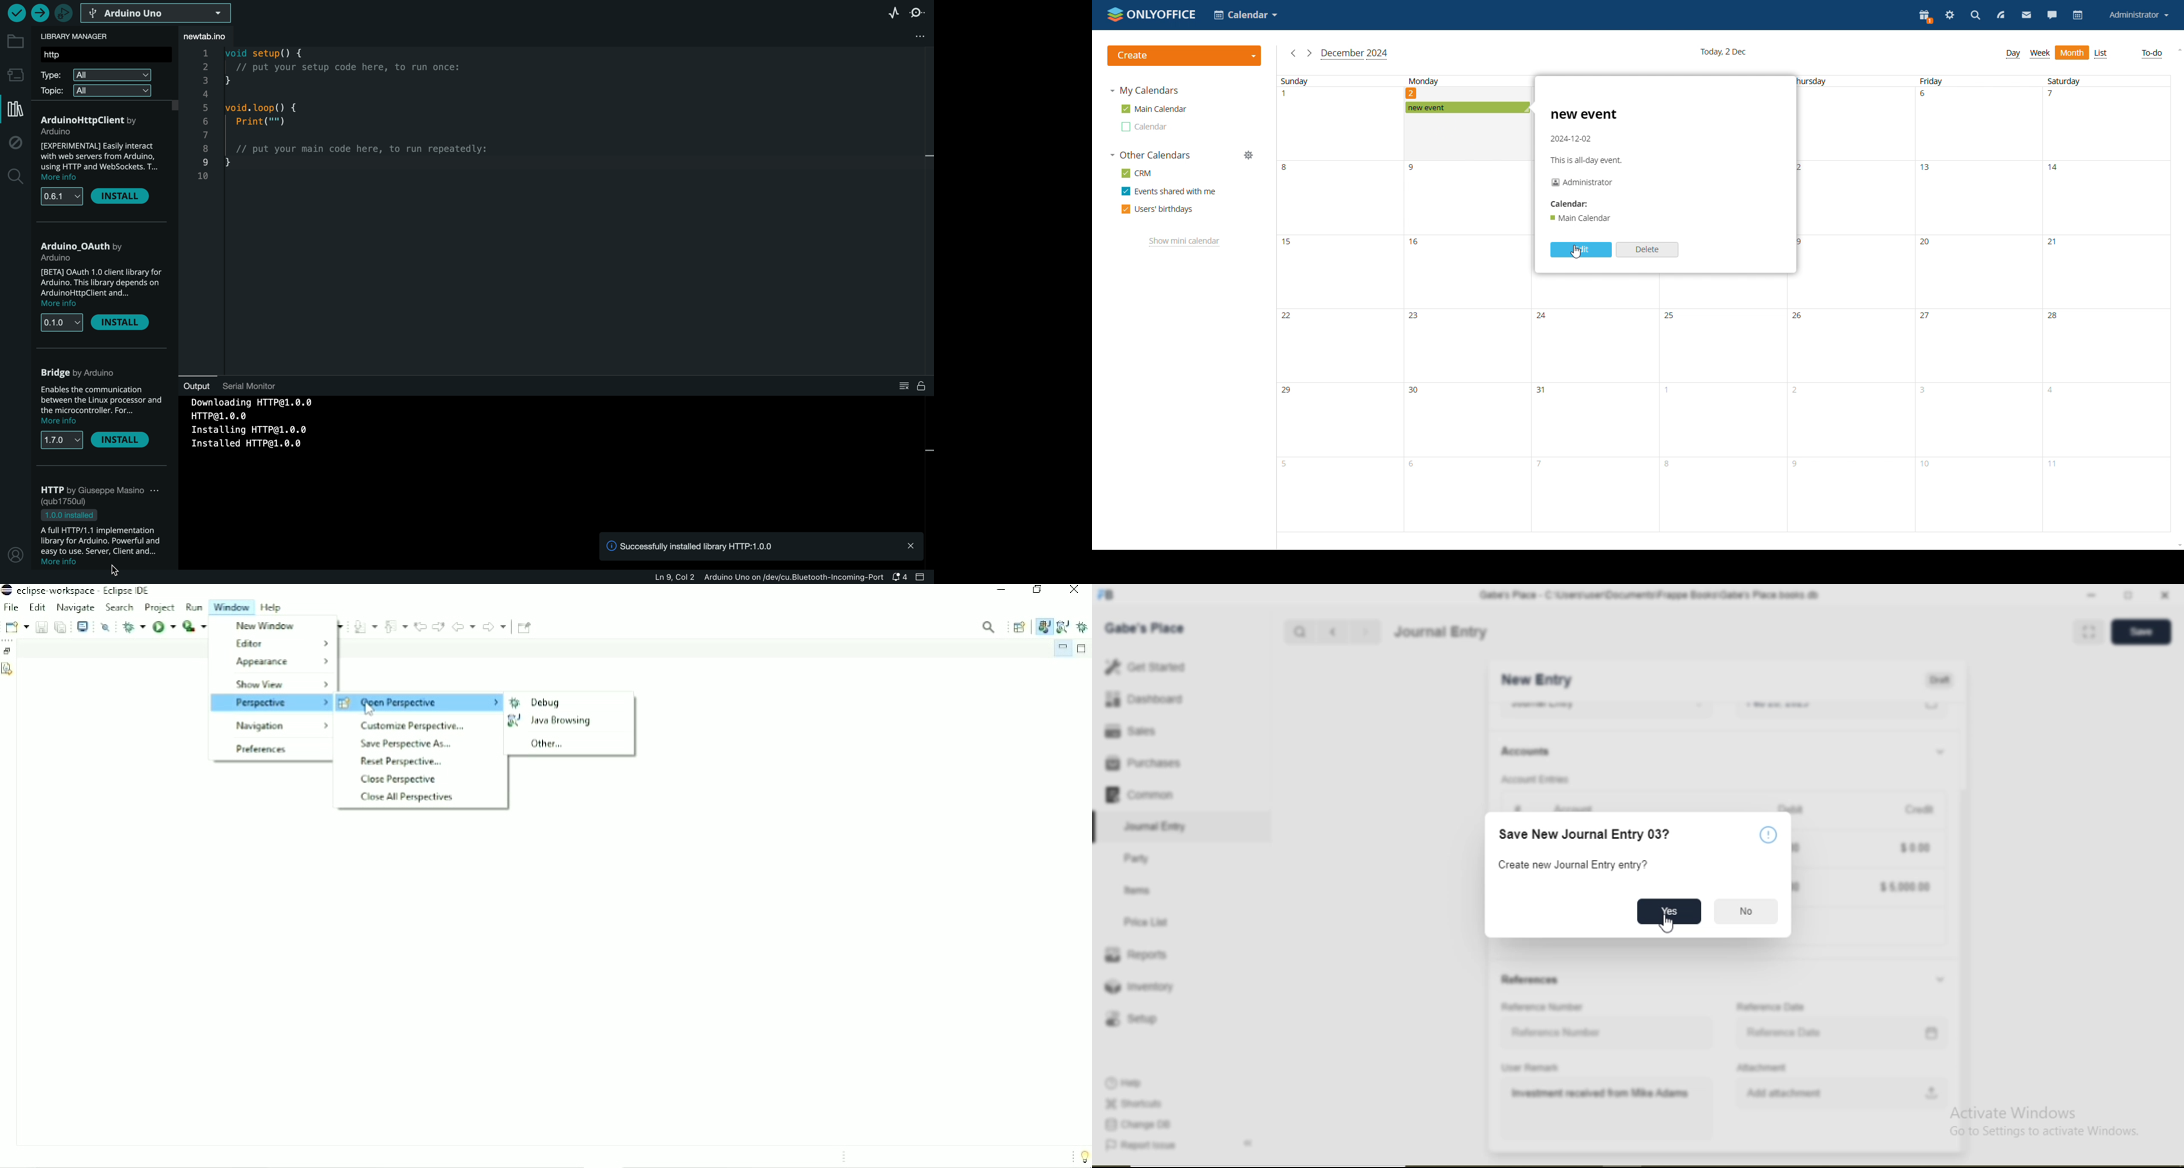 The height and width of the screenshot is (1176, 2184). I want to click on Common, so click(1138, 794).